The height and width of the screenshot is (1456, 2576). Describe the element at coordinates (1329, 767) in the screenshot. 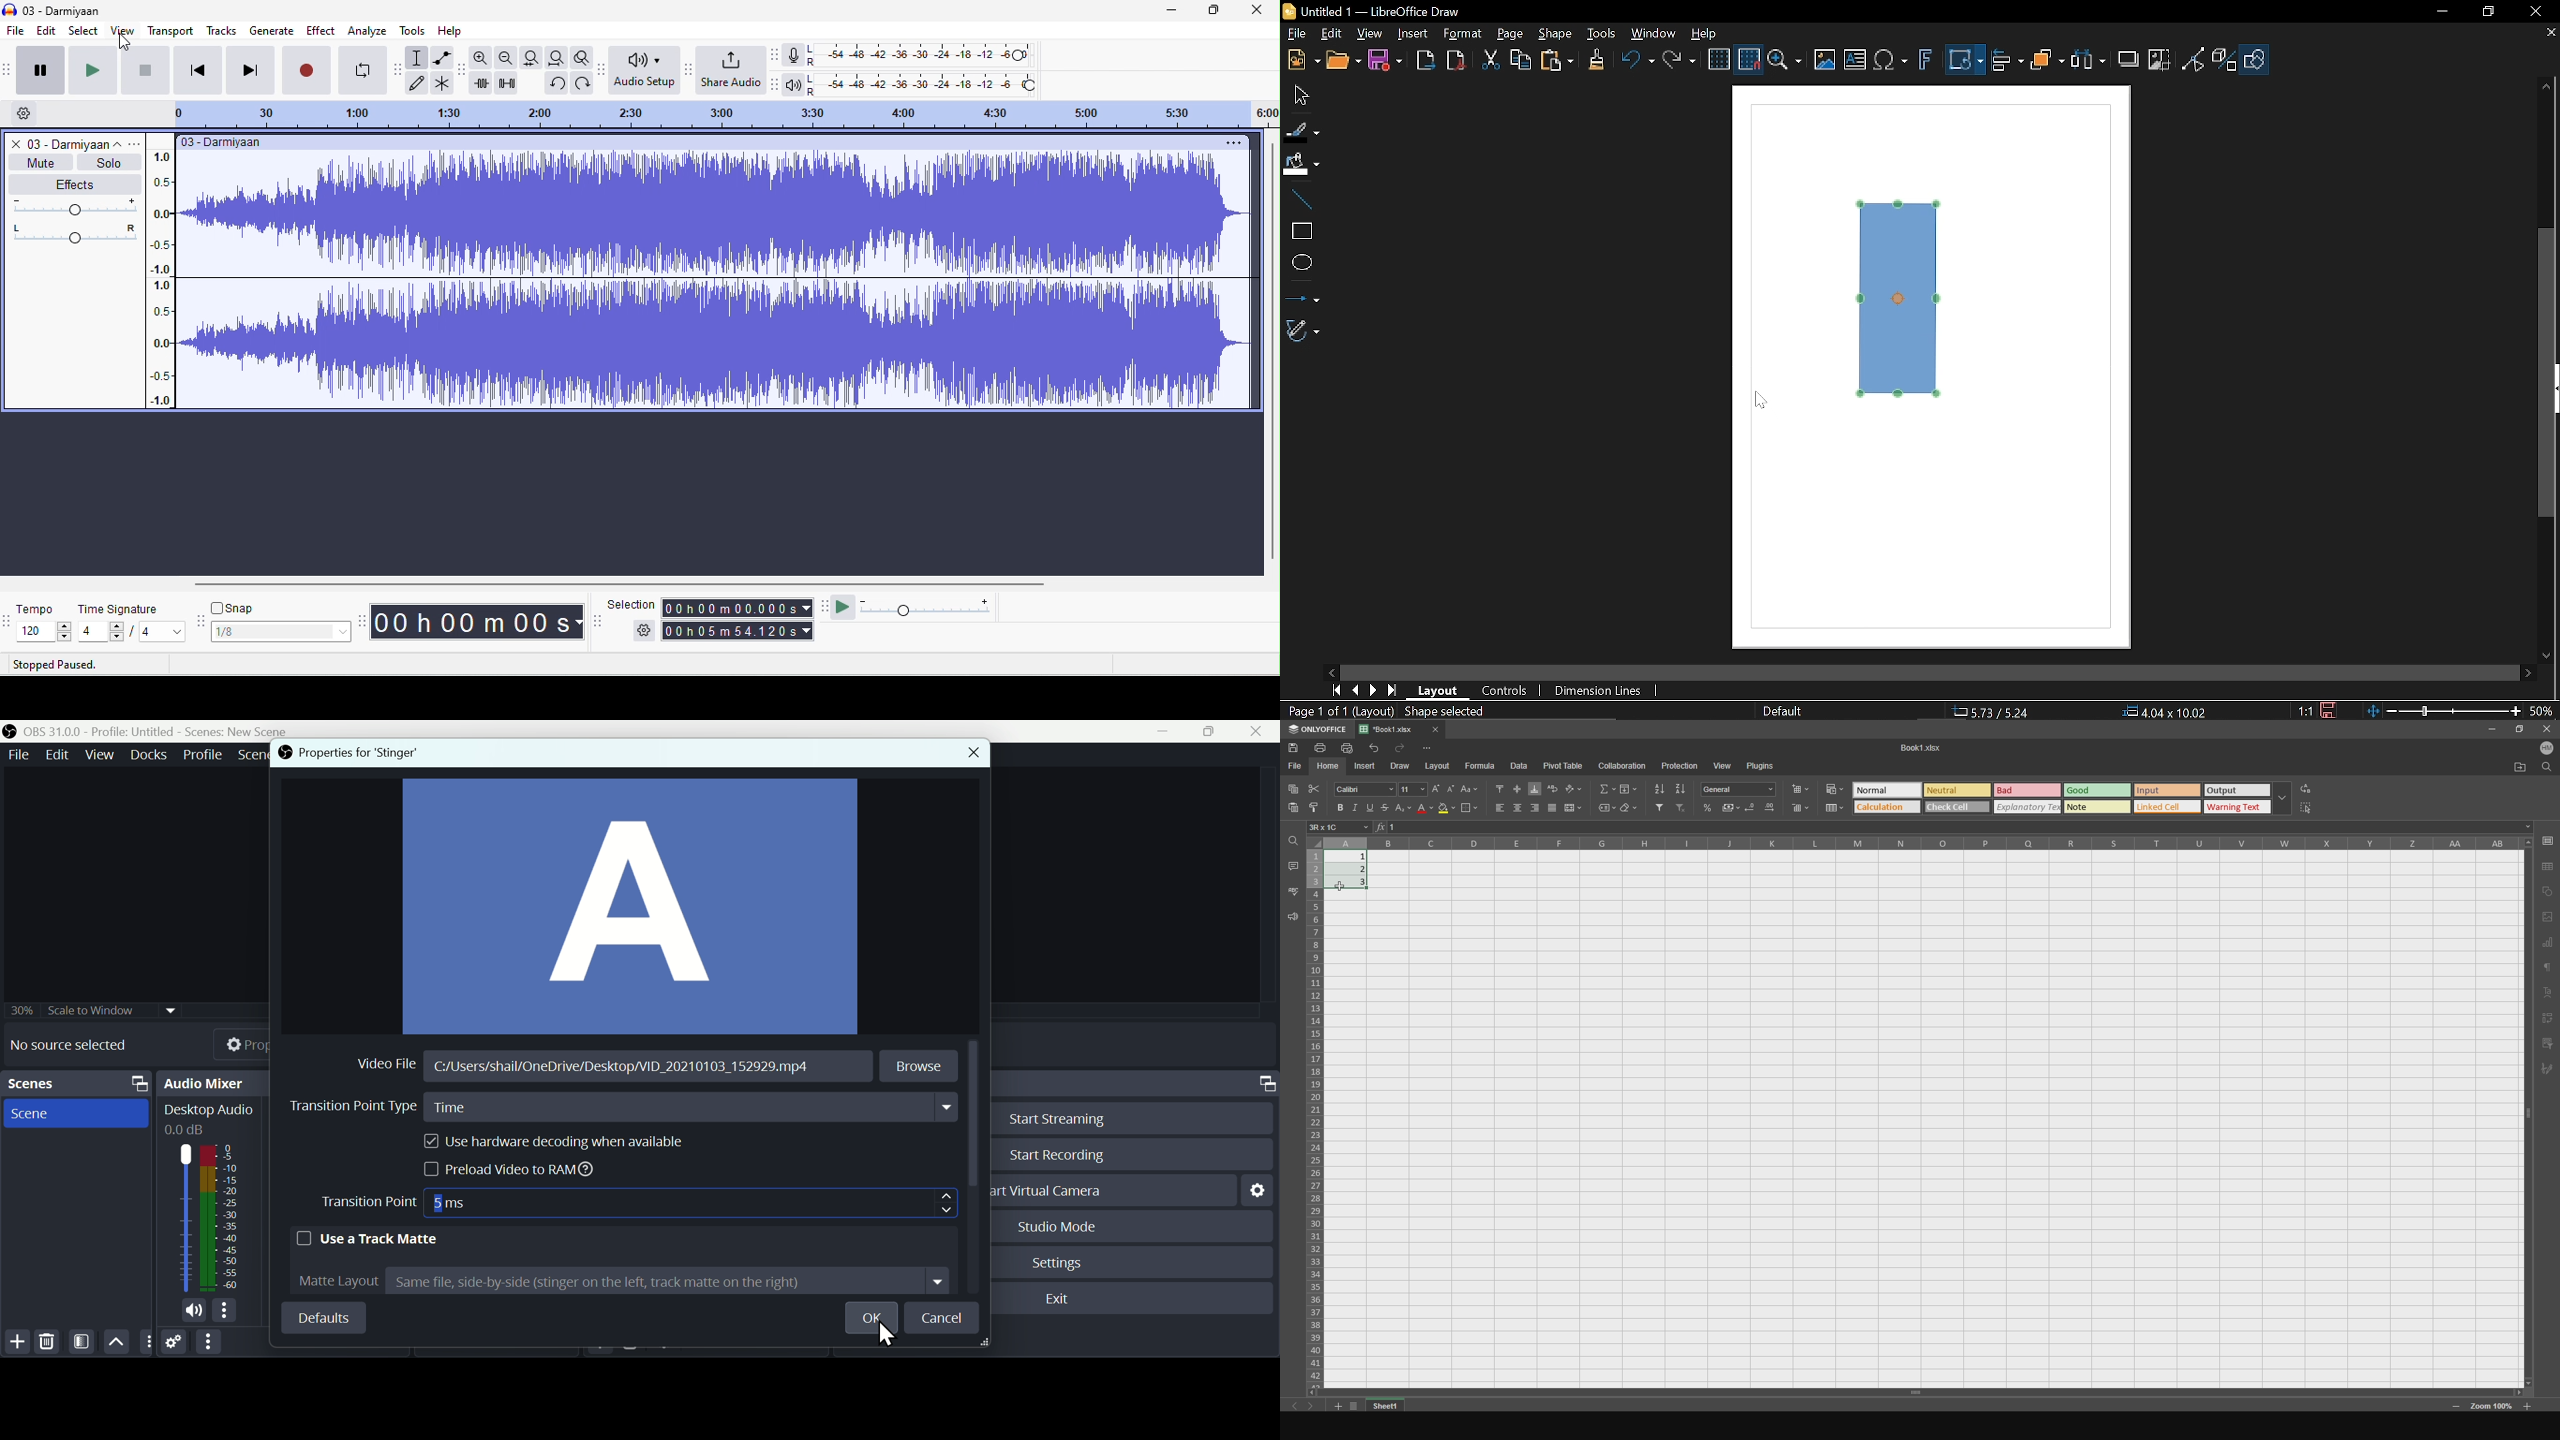

I see `home` at that location.